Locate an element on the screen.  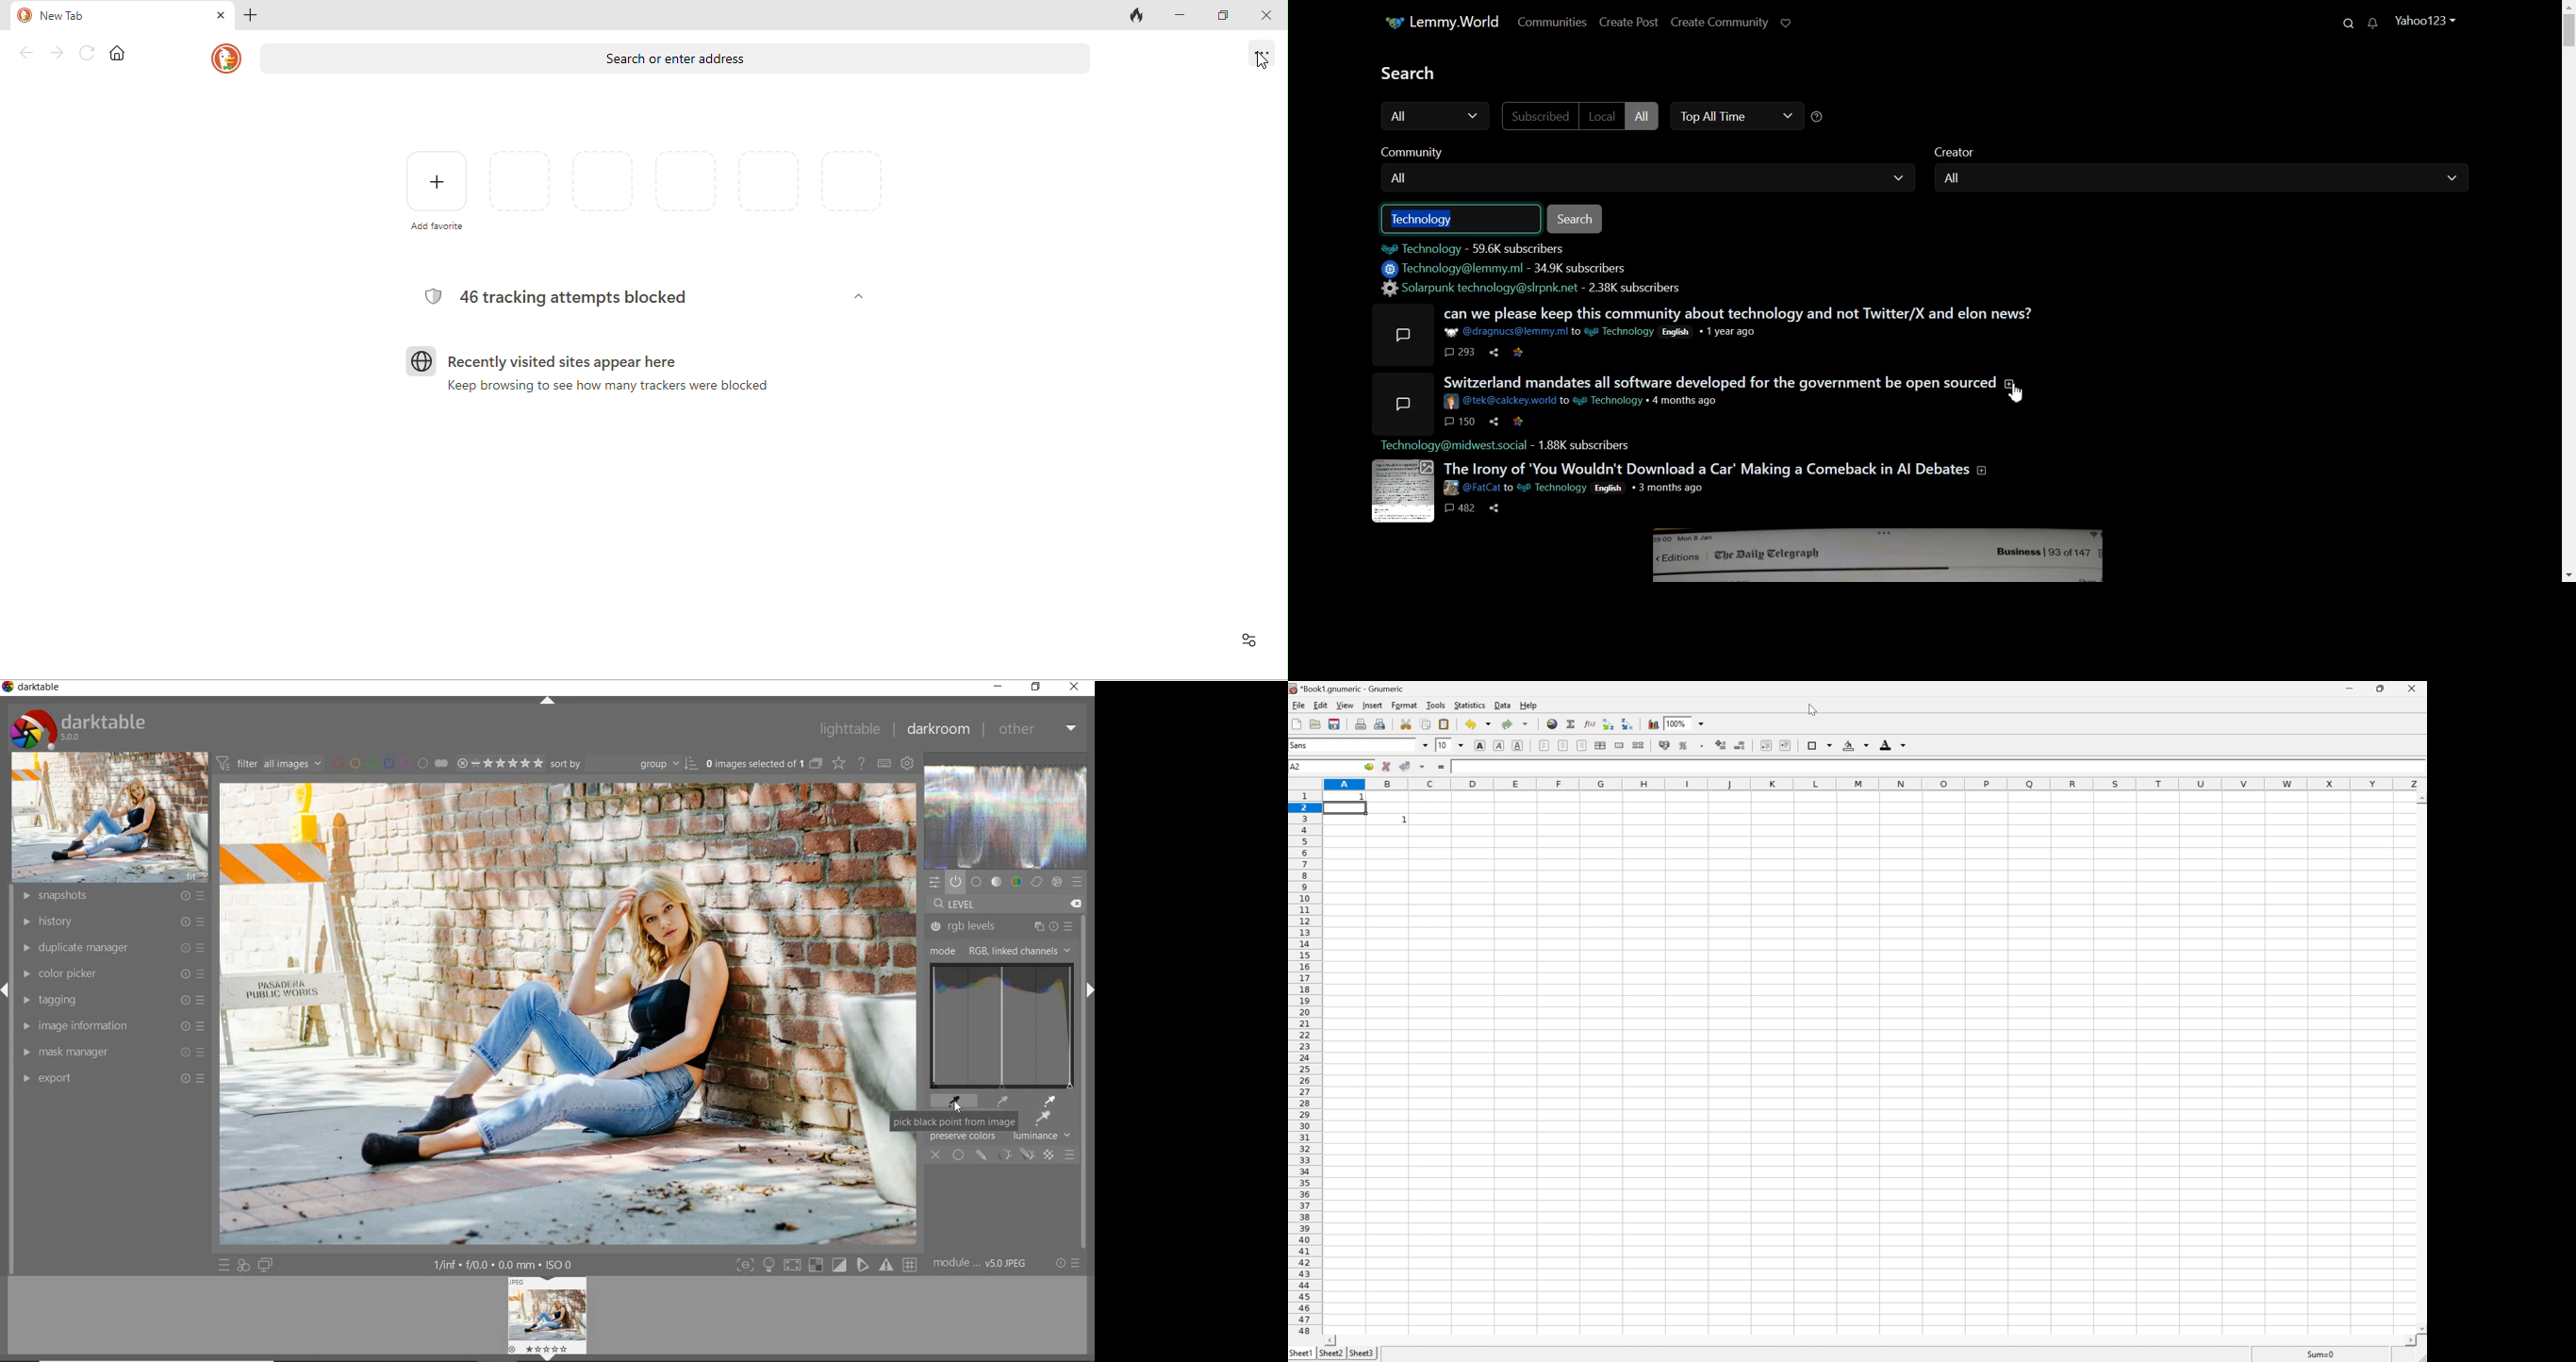
sum in current cell is located at coordinates (1571, 725).